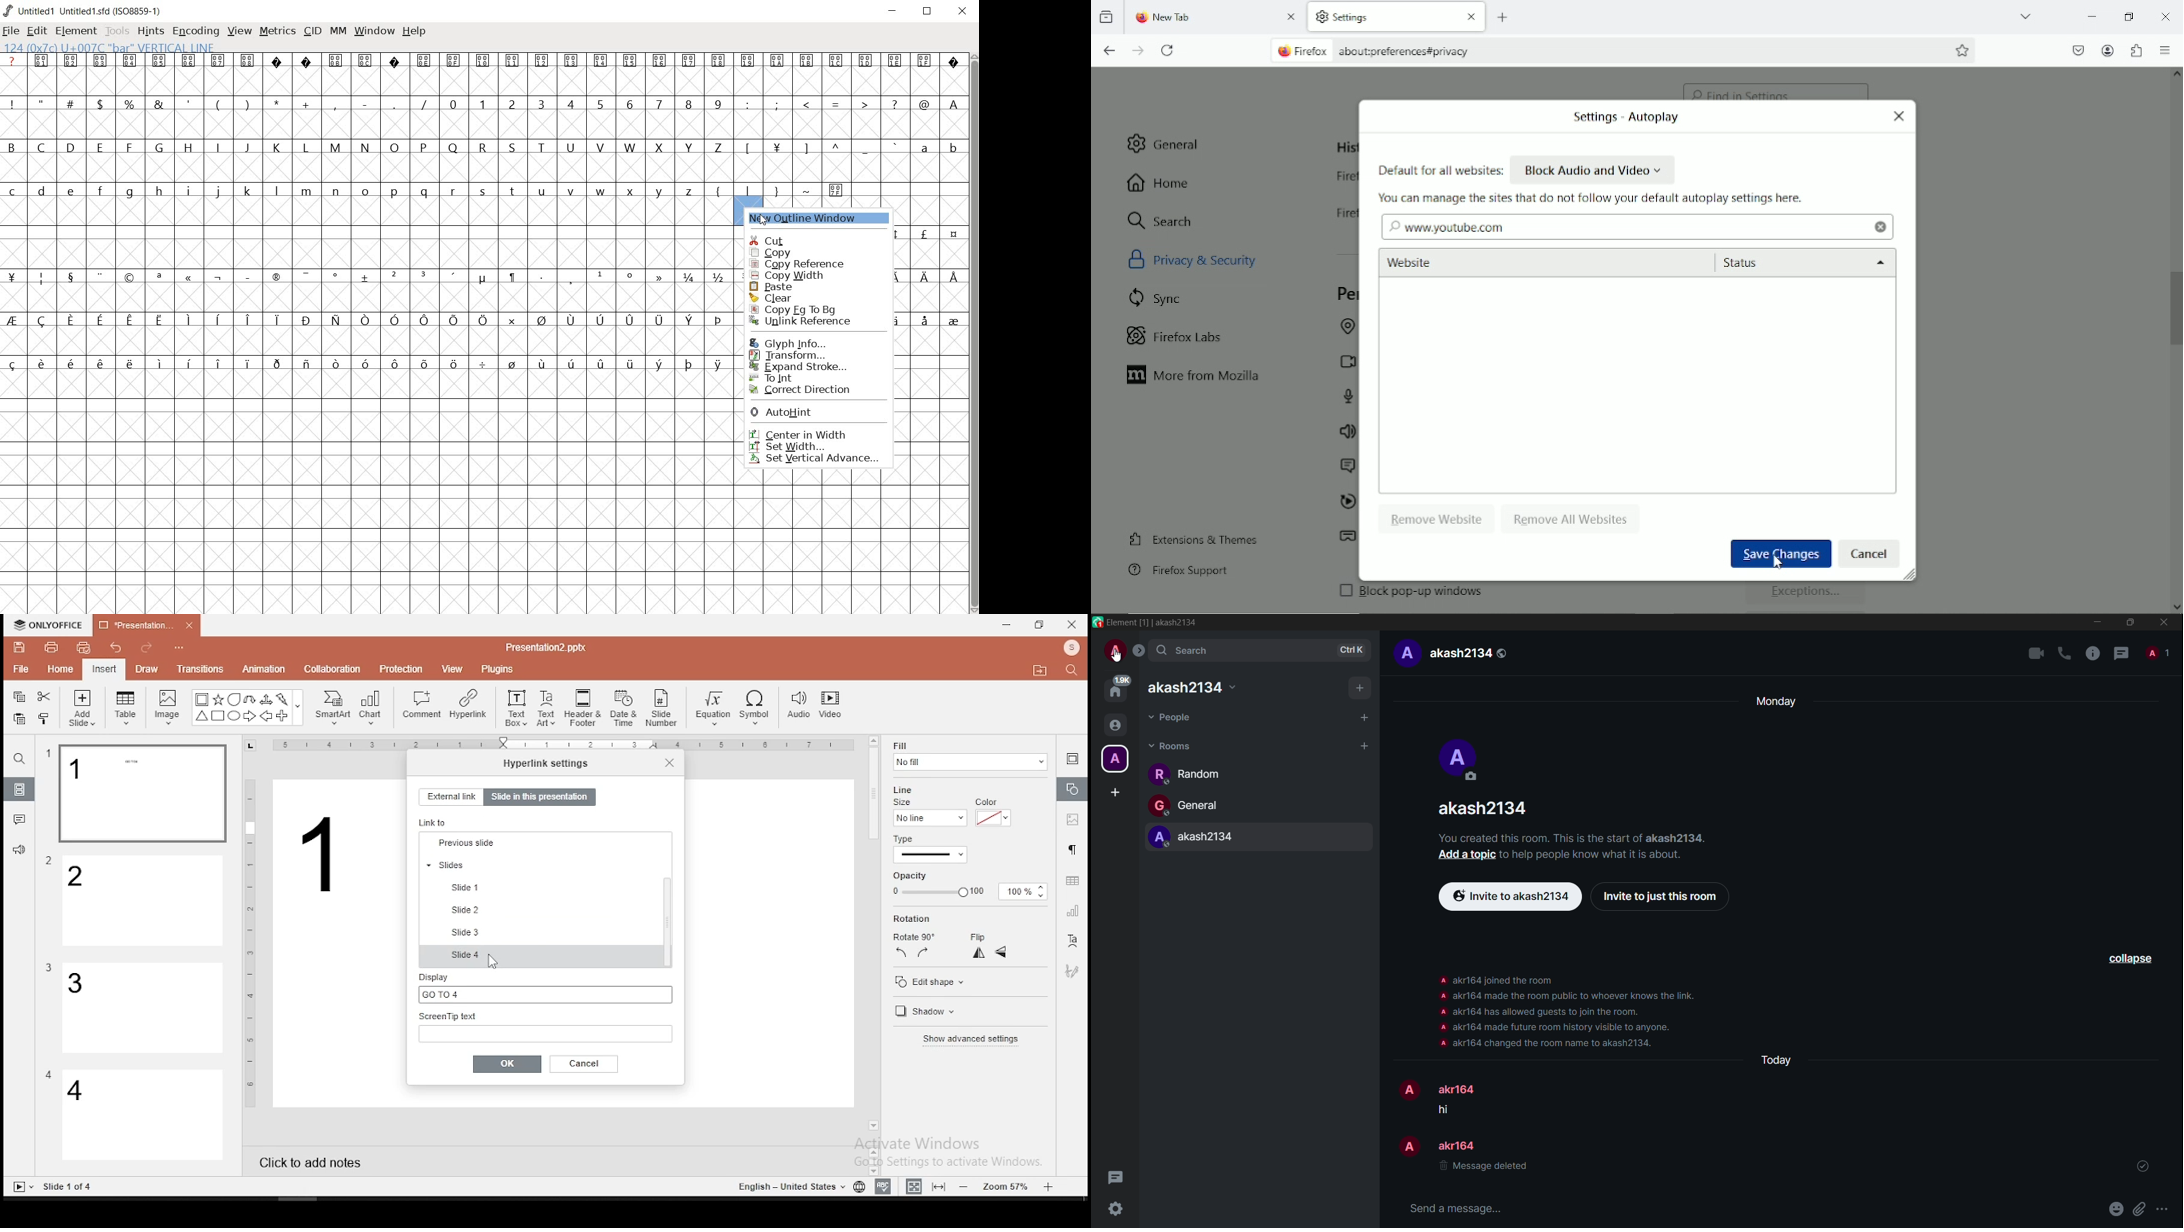 The width and height of the screenshot is (2184, 1232). Describe the element at coordinates (1551, 1012) in the screenshot. I see `akr164 has allowed guests to join the room.` at that location.